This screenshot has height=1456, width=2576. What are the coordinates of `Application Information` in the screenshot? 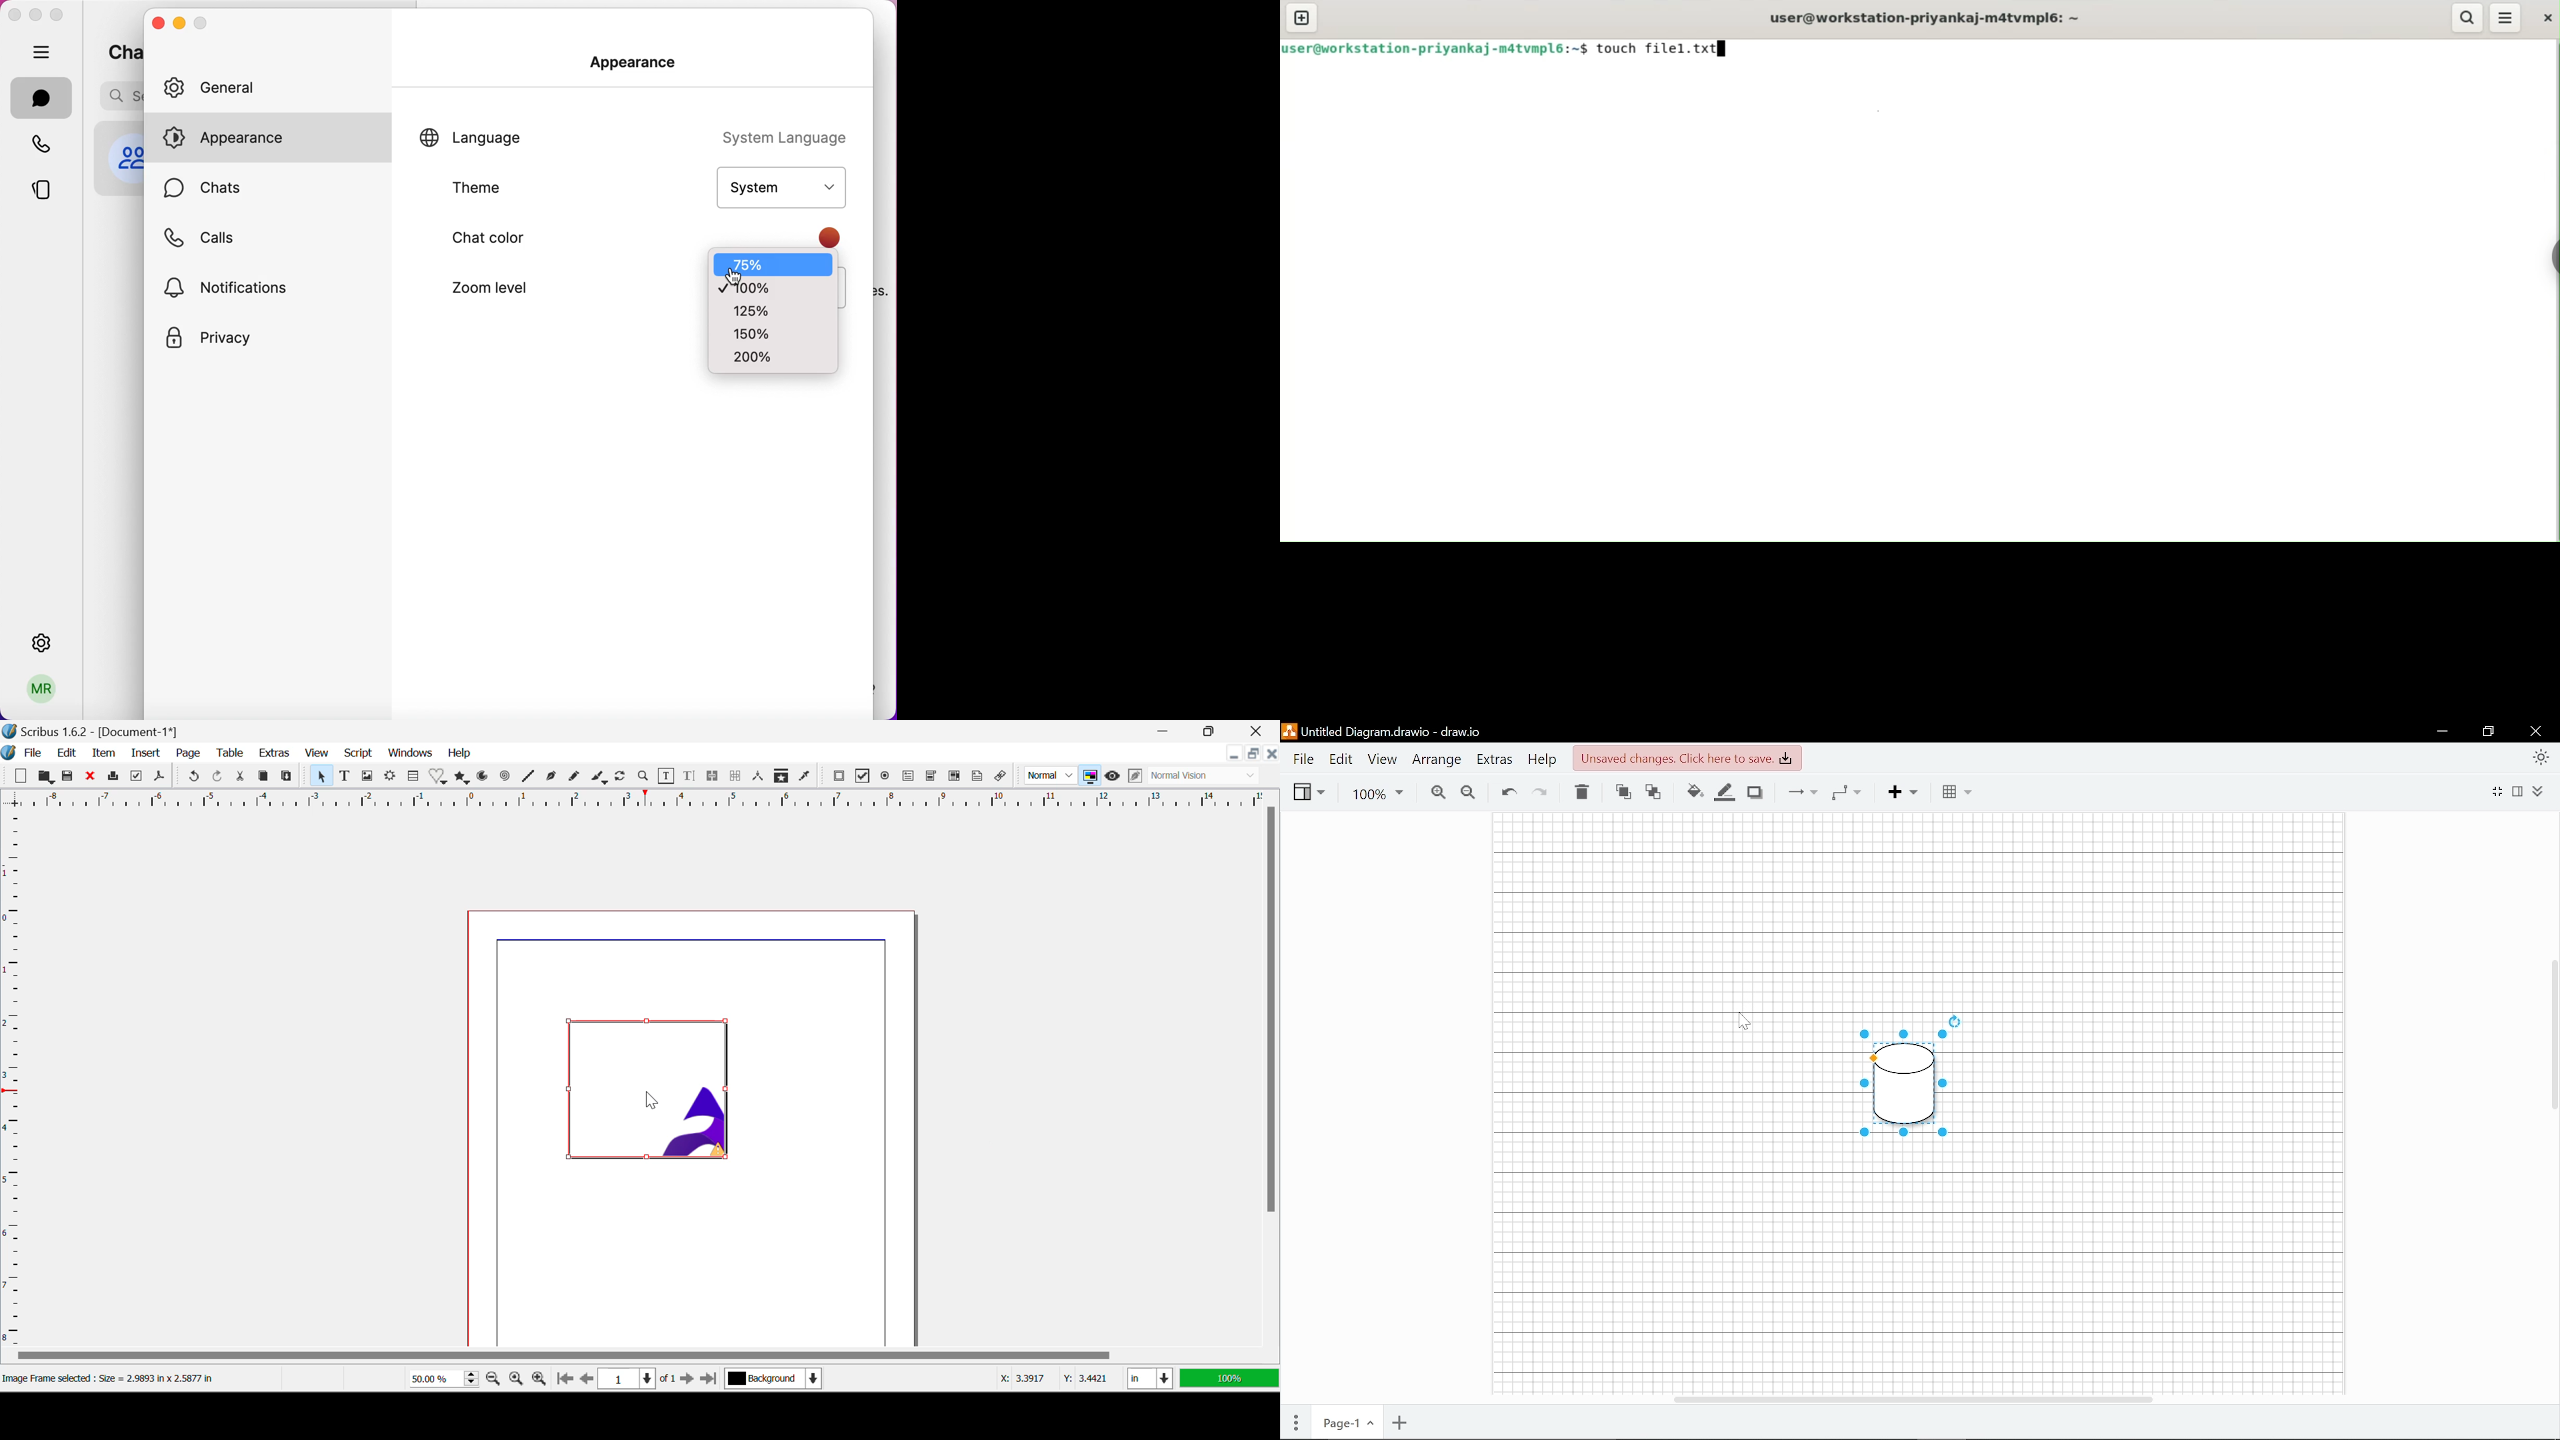 It's located at (113, 1380).